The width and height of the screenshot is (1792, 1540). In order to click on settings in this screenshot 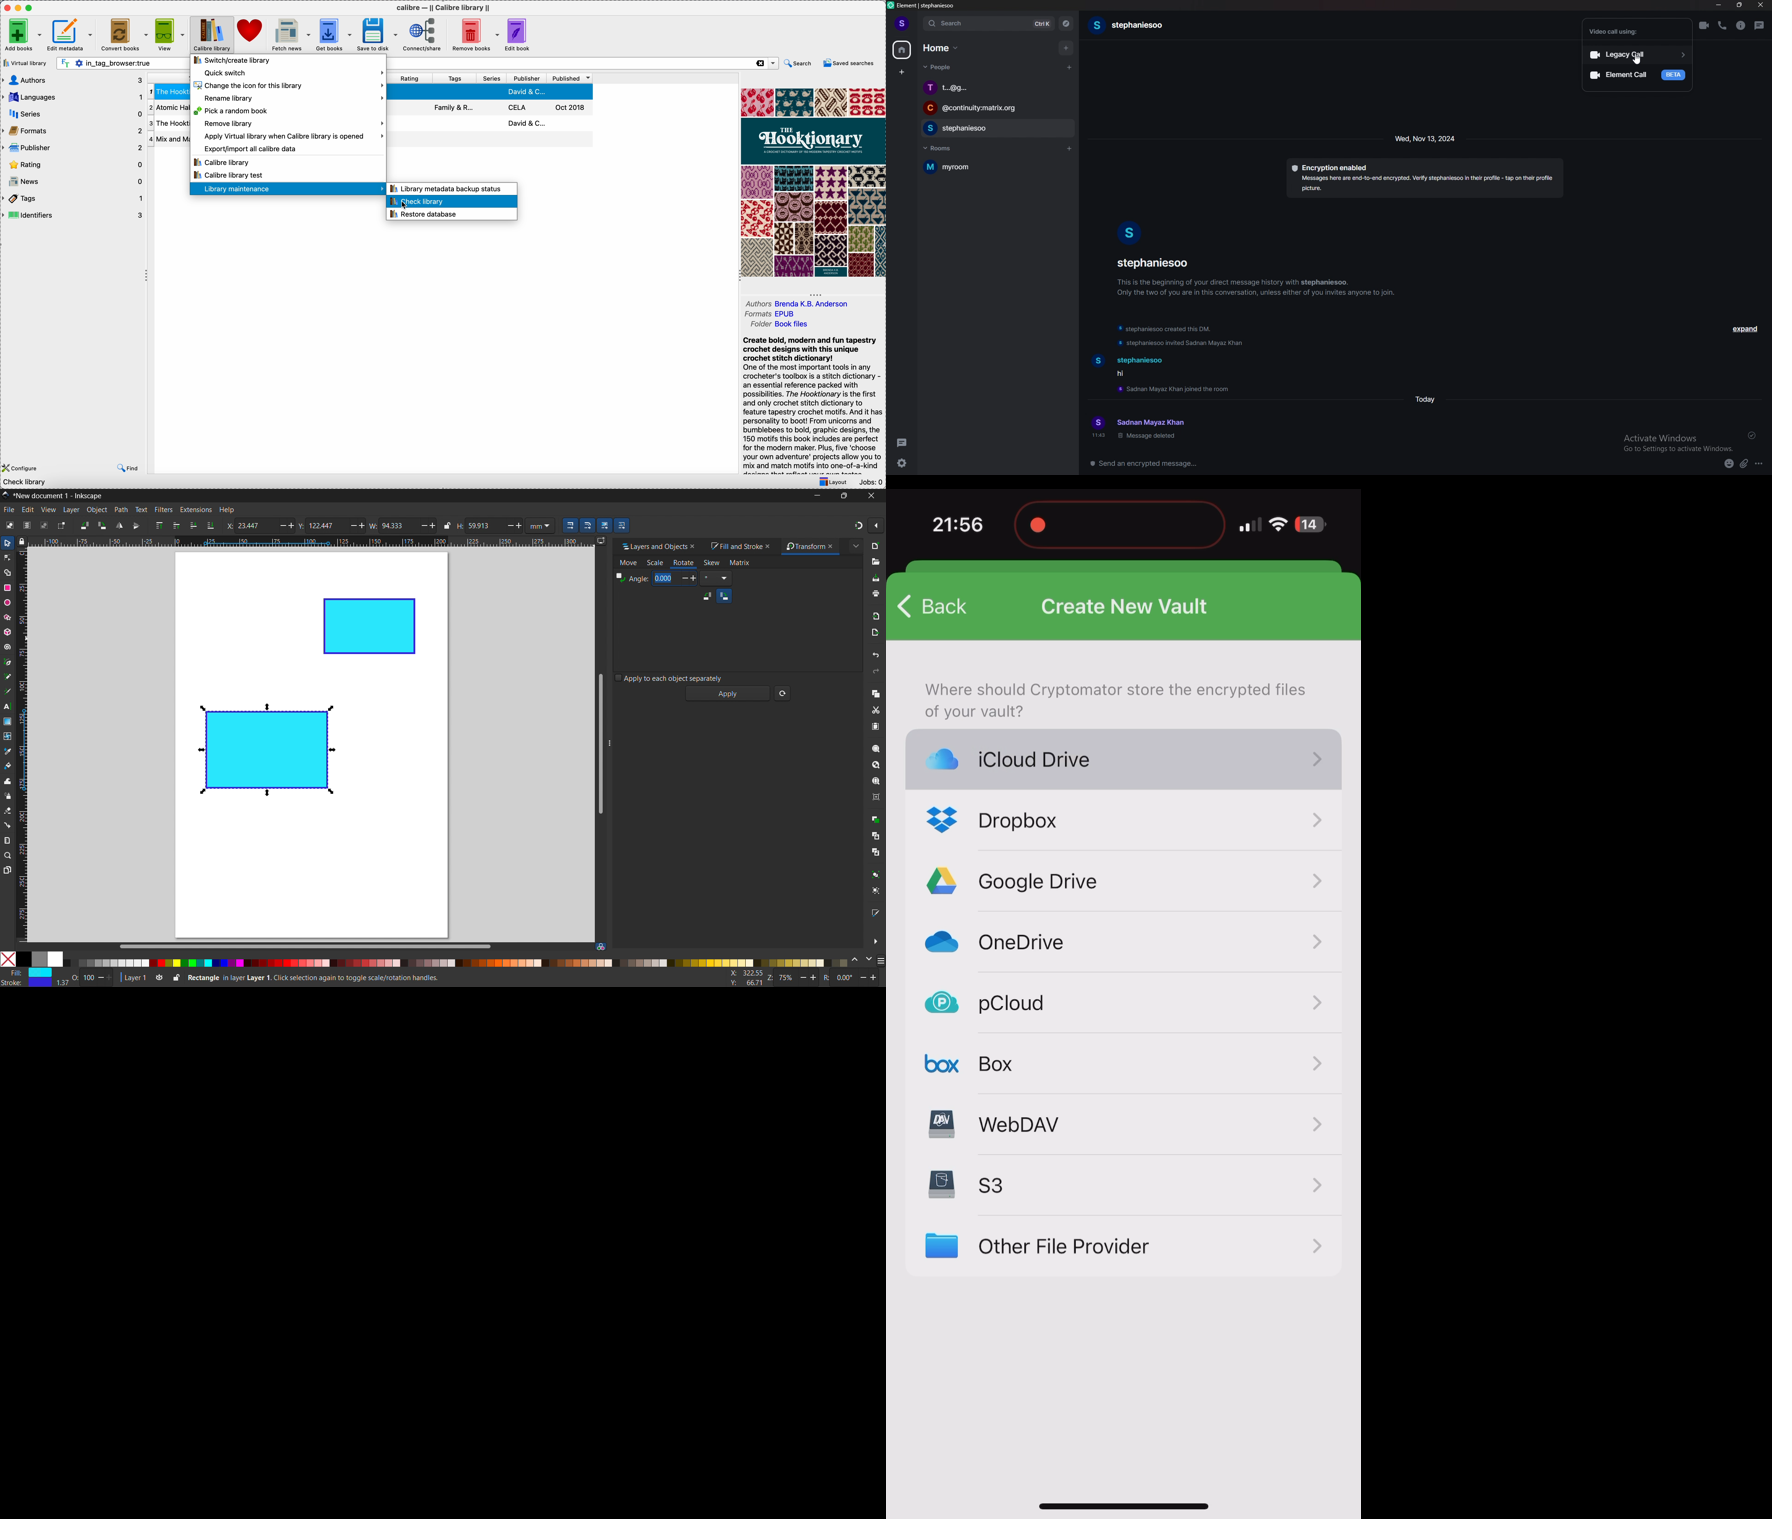, I will do `click(902, 464)`.